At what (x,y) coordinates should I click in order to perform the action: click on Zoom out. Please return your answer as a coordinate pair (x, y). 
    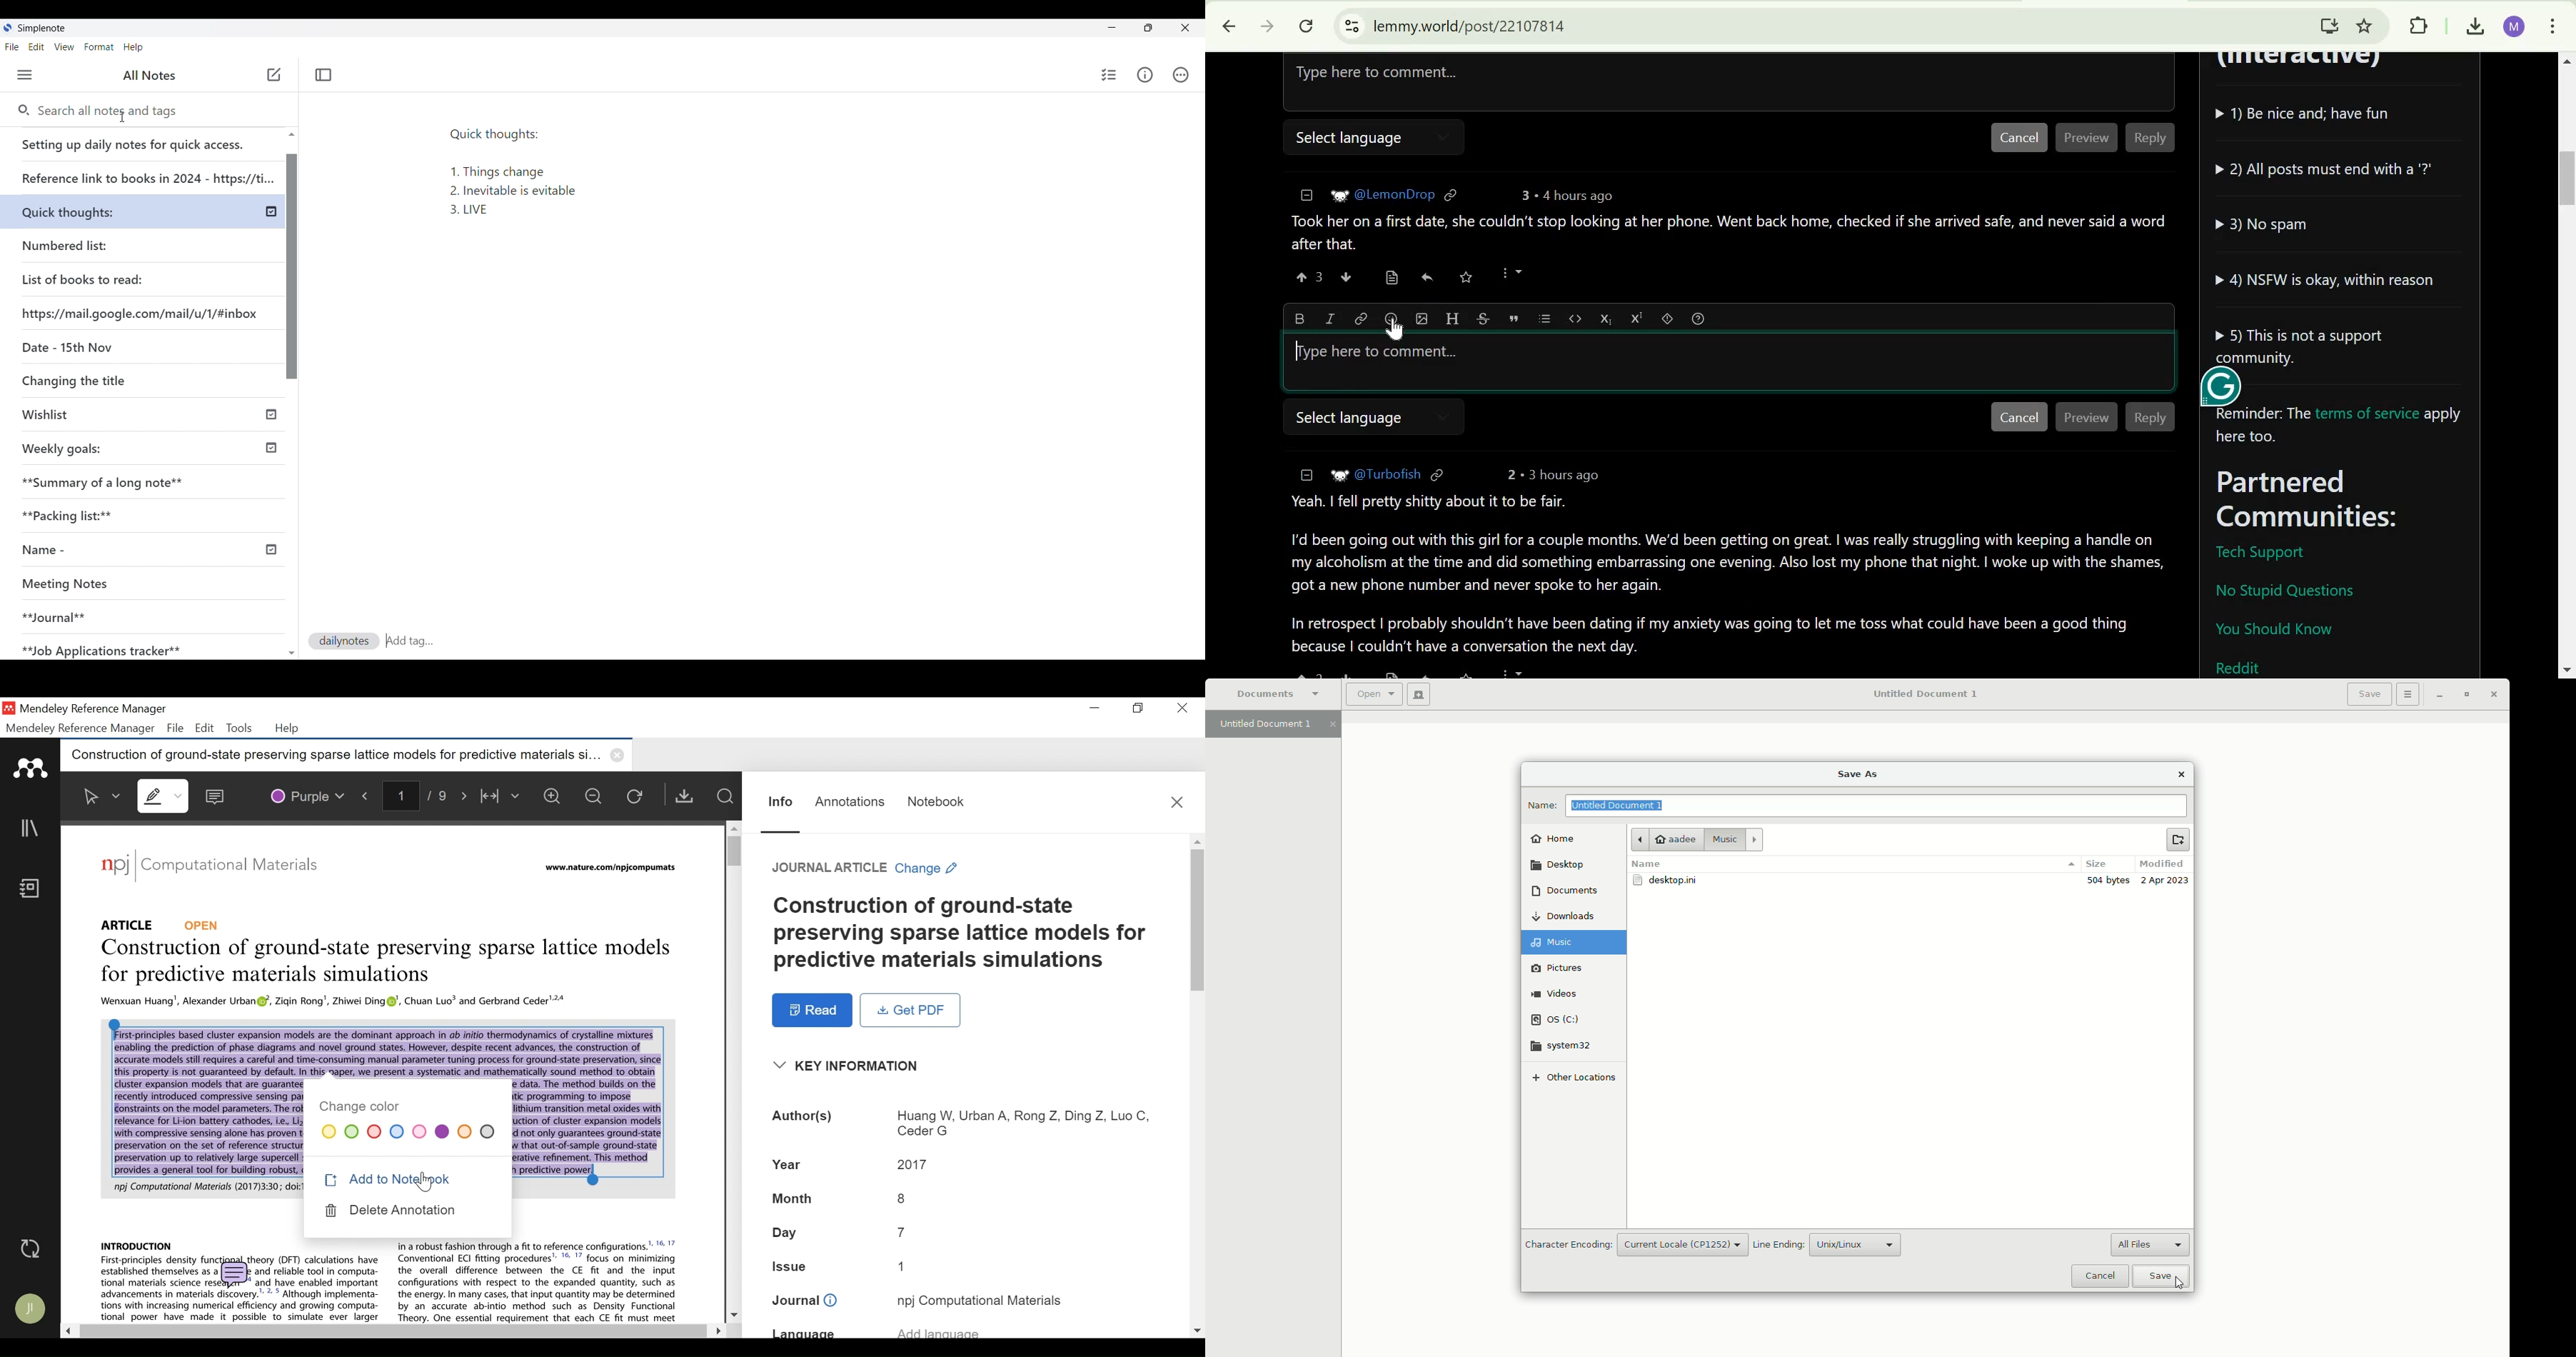
    Looking at the image, I should click on (595, 795).